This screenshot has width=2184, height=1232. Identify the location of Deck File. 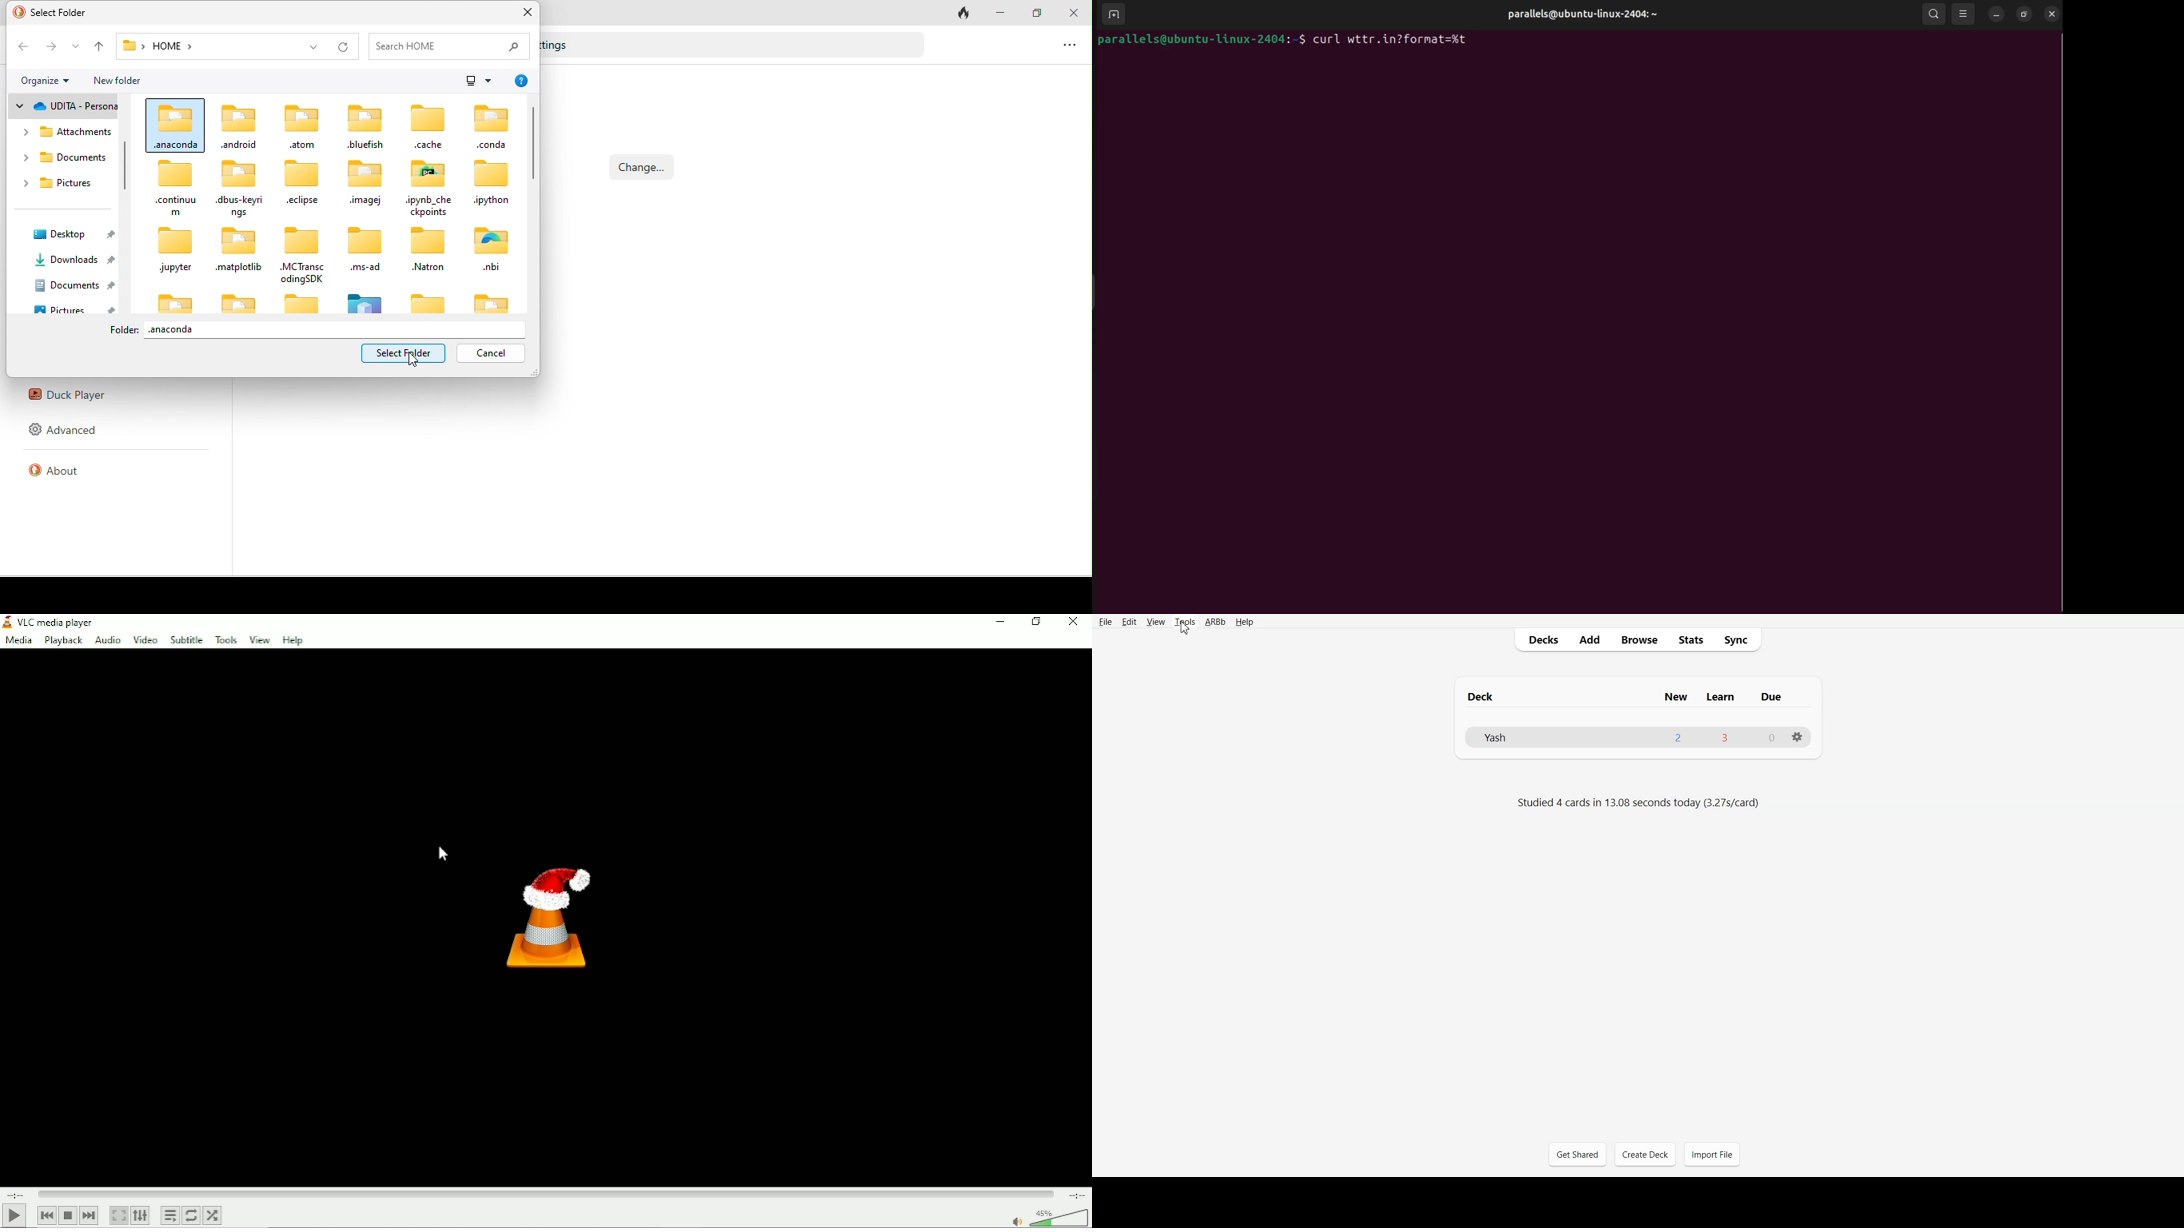
(1638, 737).